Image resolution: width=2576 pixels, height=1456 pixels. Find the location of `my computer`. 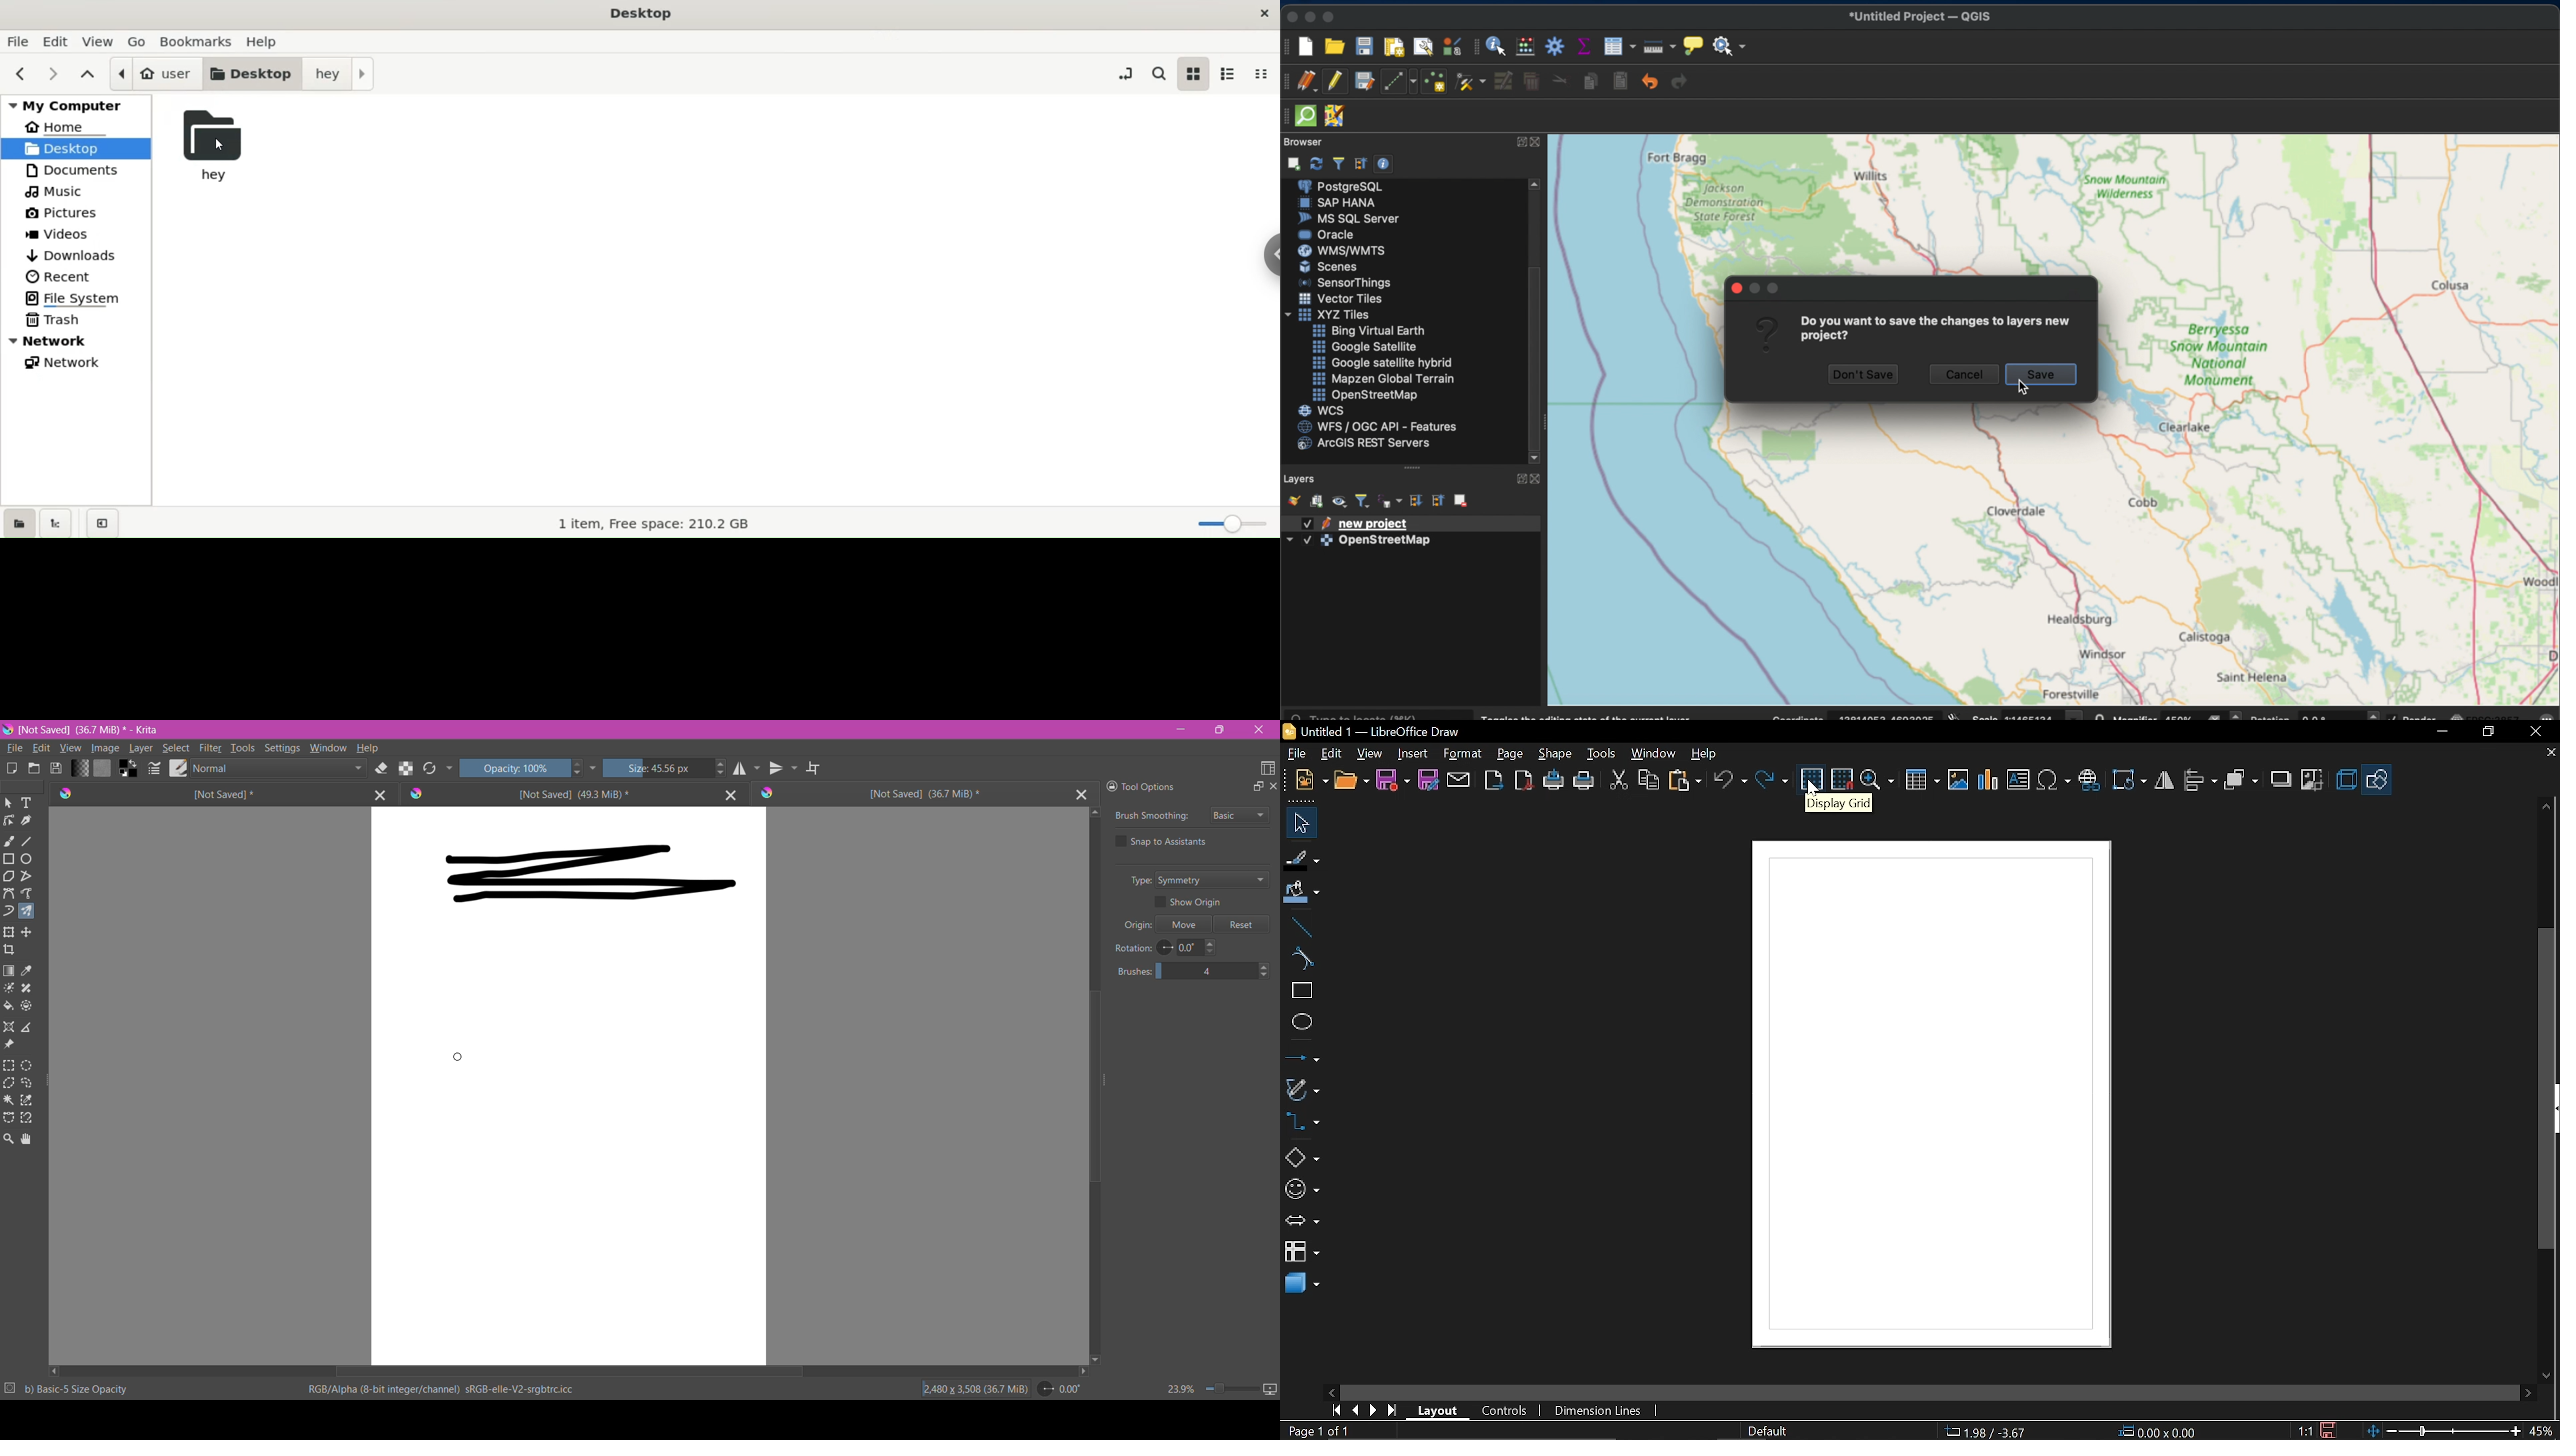

my computer is located at coordinates (75, 105).